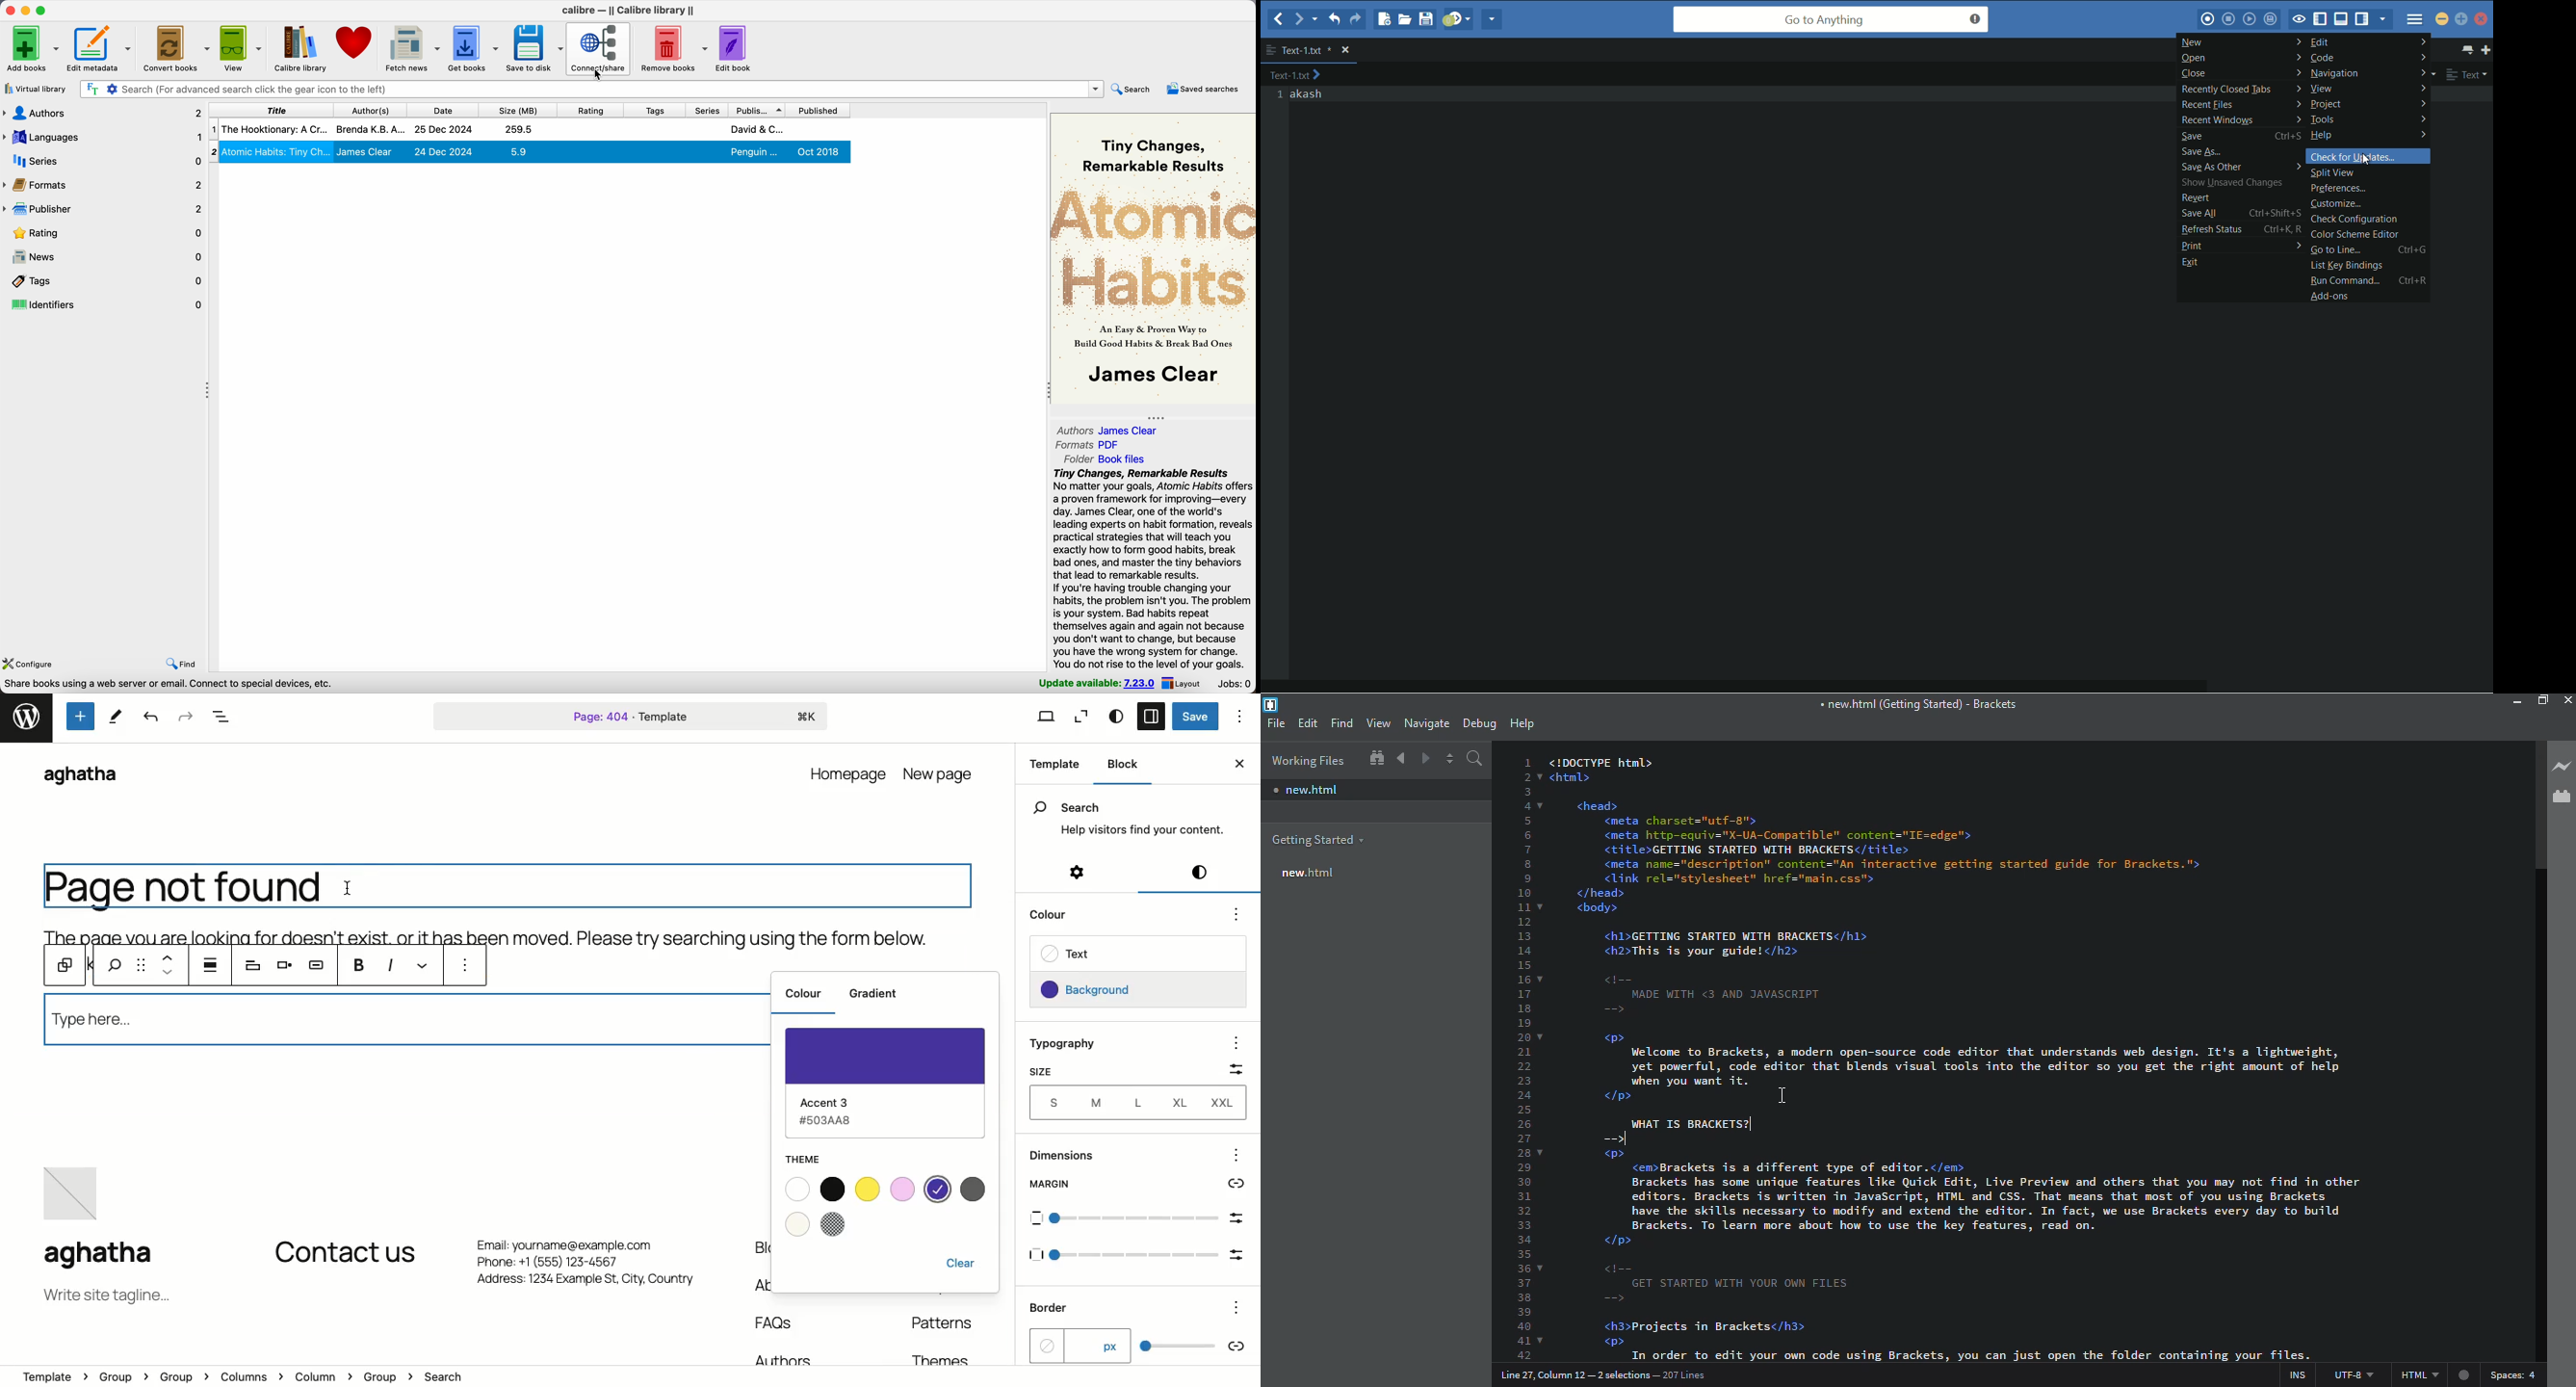  What do you see at coordinates (517, 109) in the screenshot?
I see `size` at bounding box center [517, 109].